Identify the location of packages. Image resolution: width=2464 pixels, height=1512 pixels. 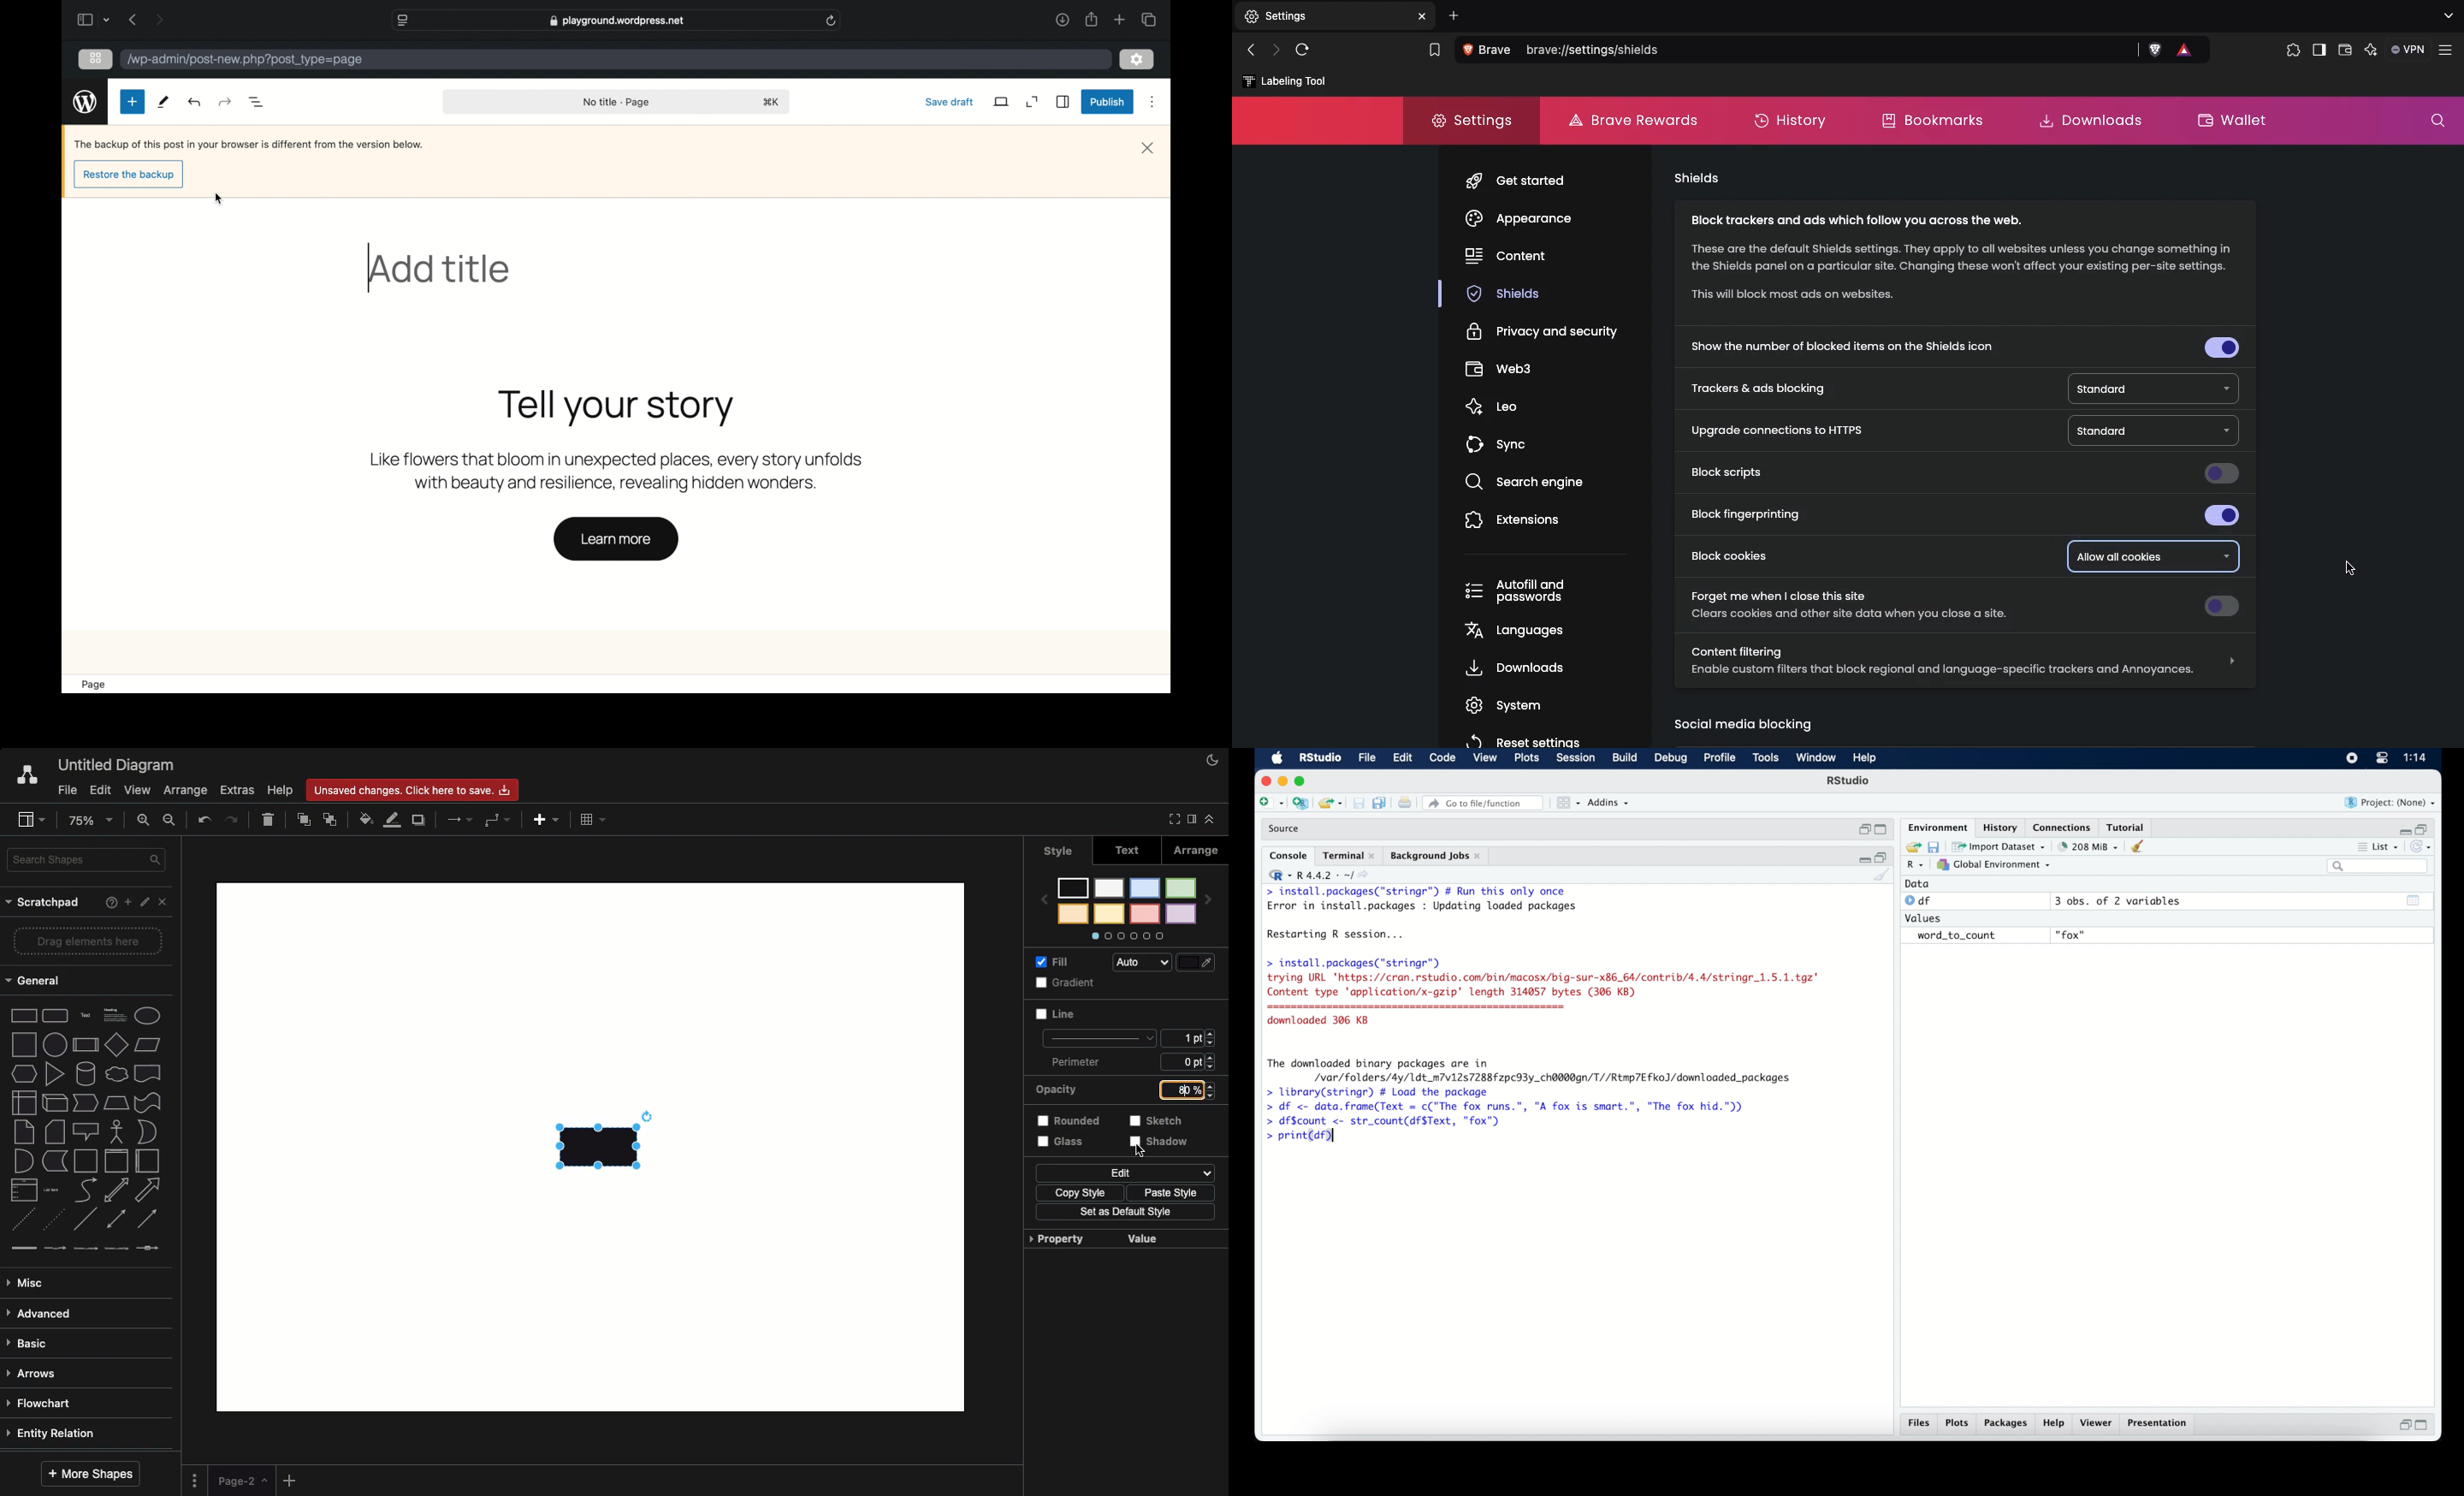
(2006, 1424).